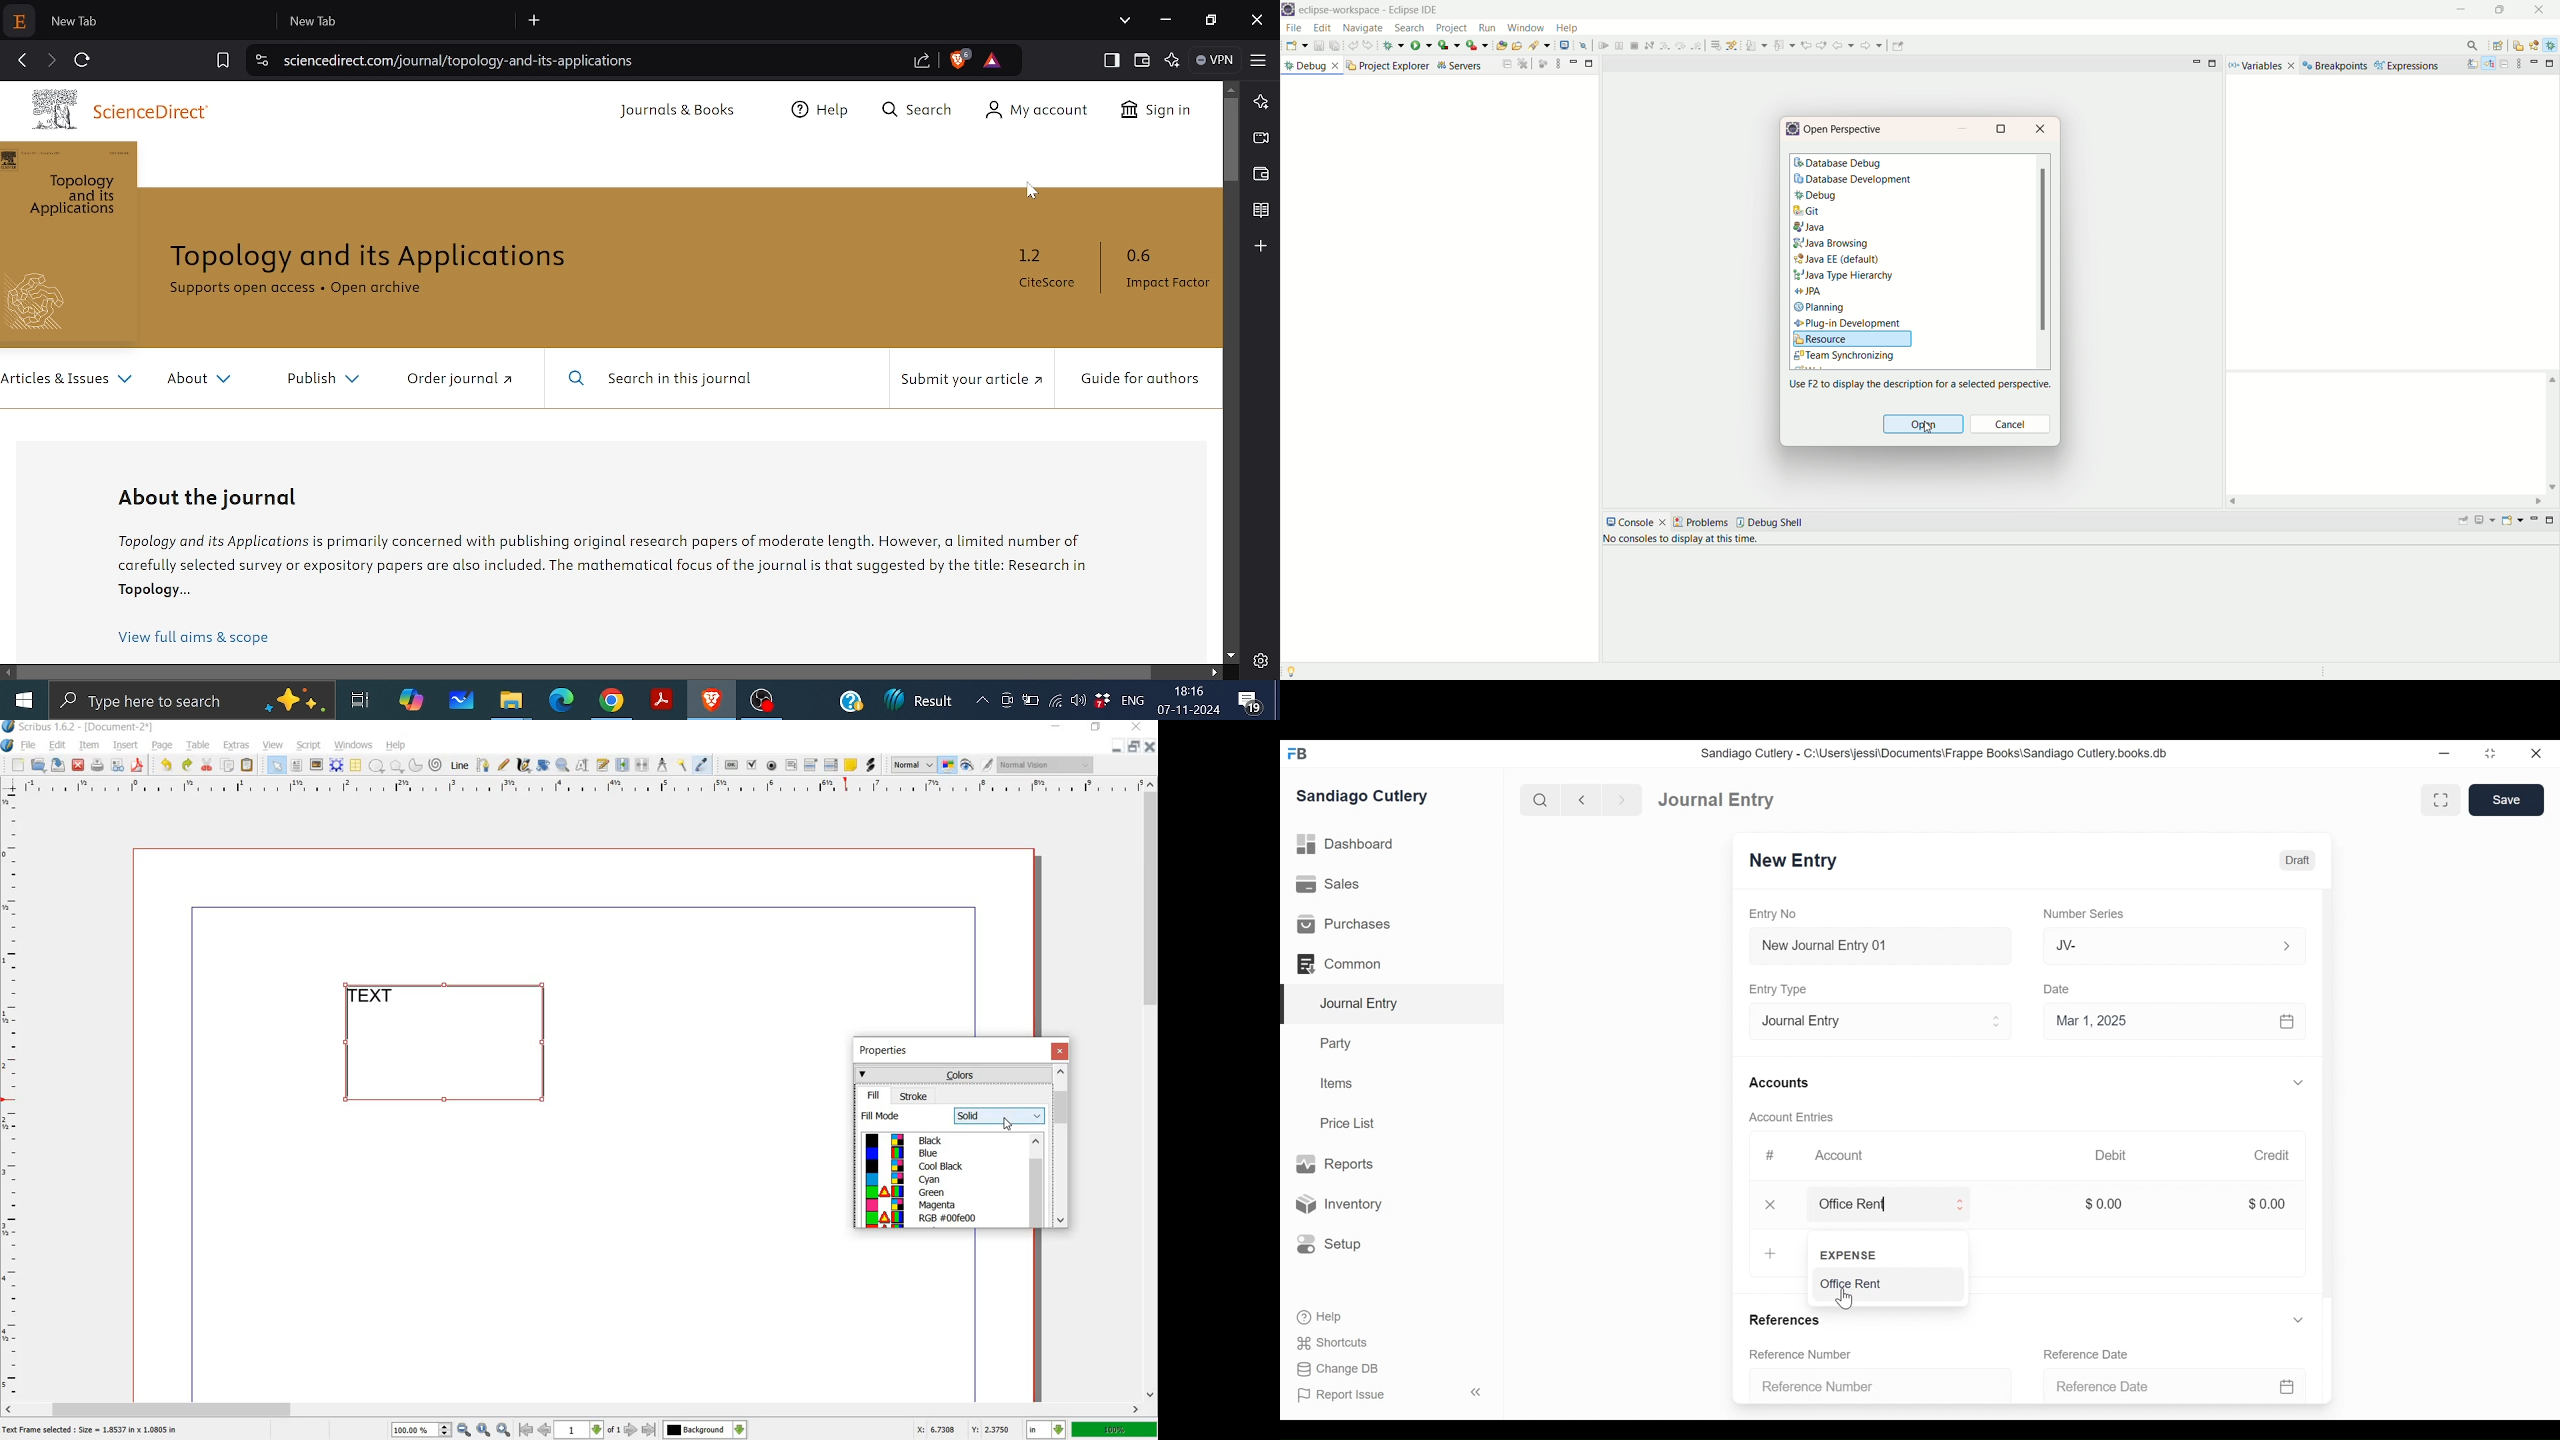 The image size is (2576, 1456). What do you see at coordinates (1711, 798) in the screenshot?
I see `Dashboard` at bounding box center [1711, 798].